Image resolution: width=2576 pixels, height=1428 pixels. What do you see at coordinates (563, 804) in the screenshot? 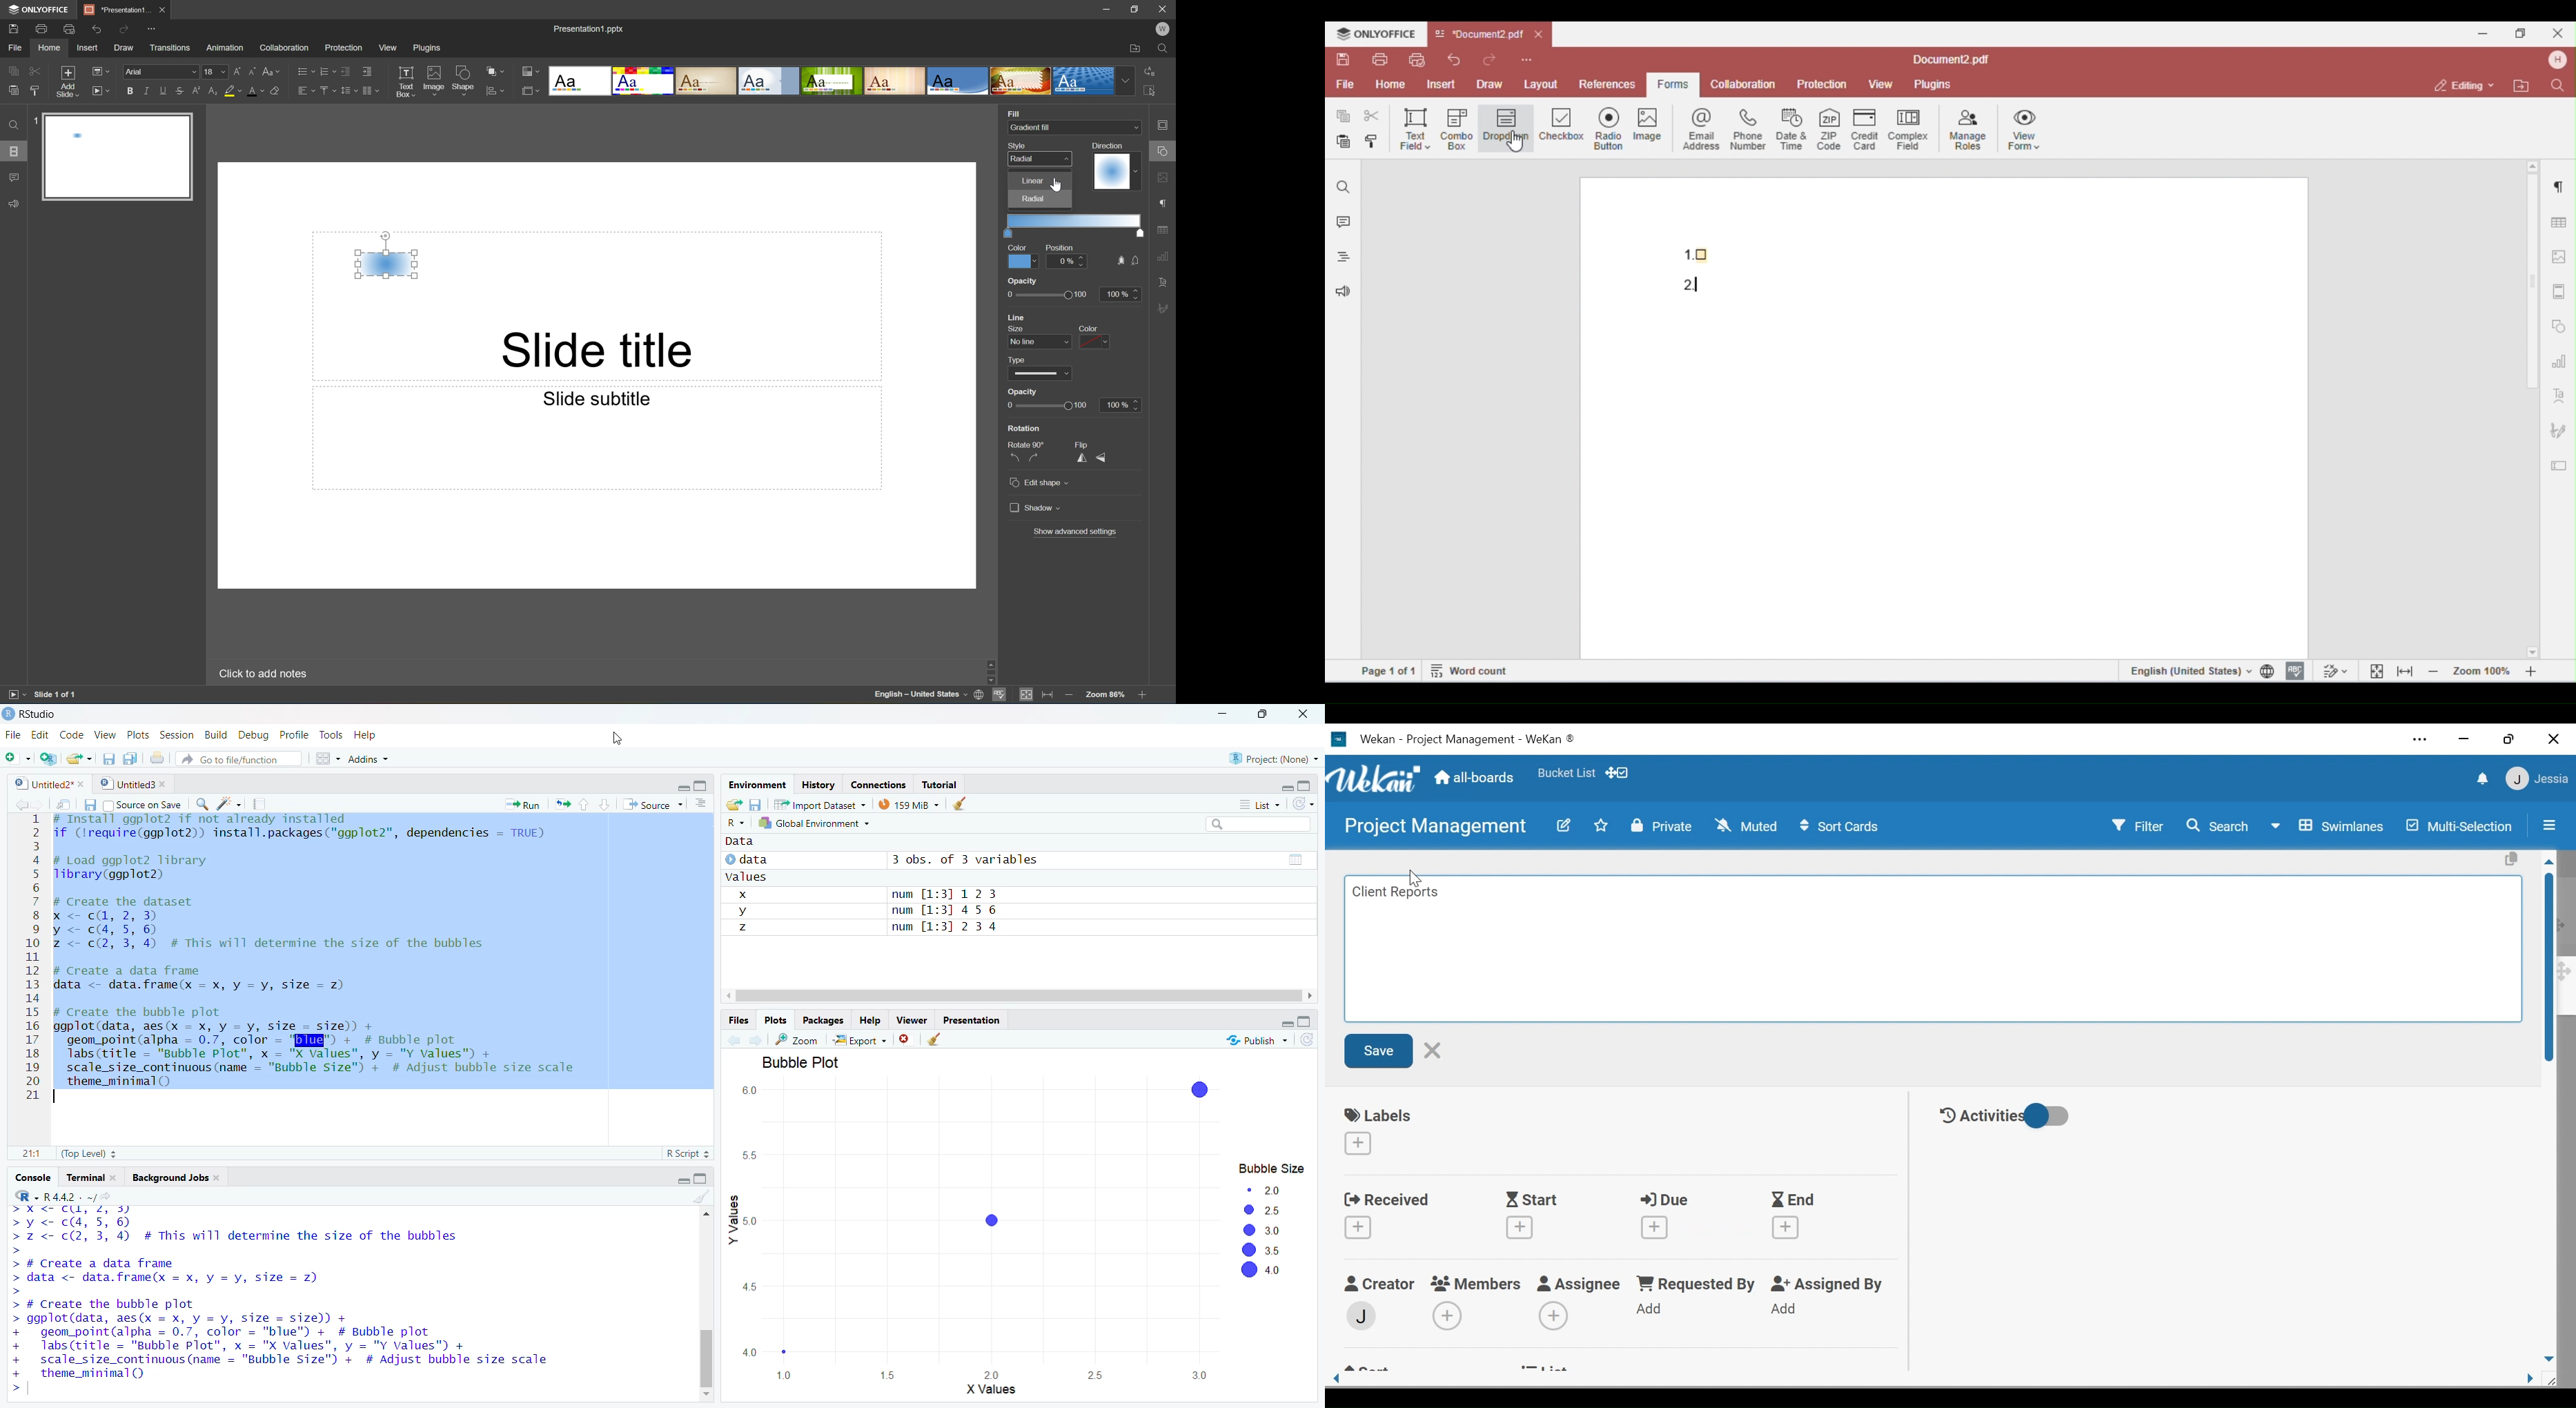
I see `Rerun` at bounding box center [563, 804].